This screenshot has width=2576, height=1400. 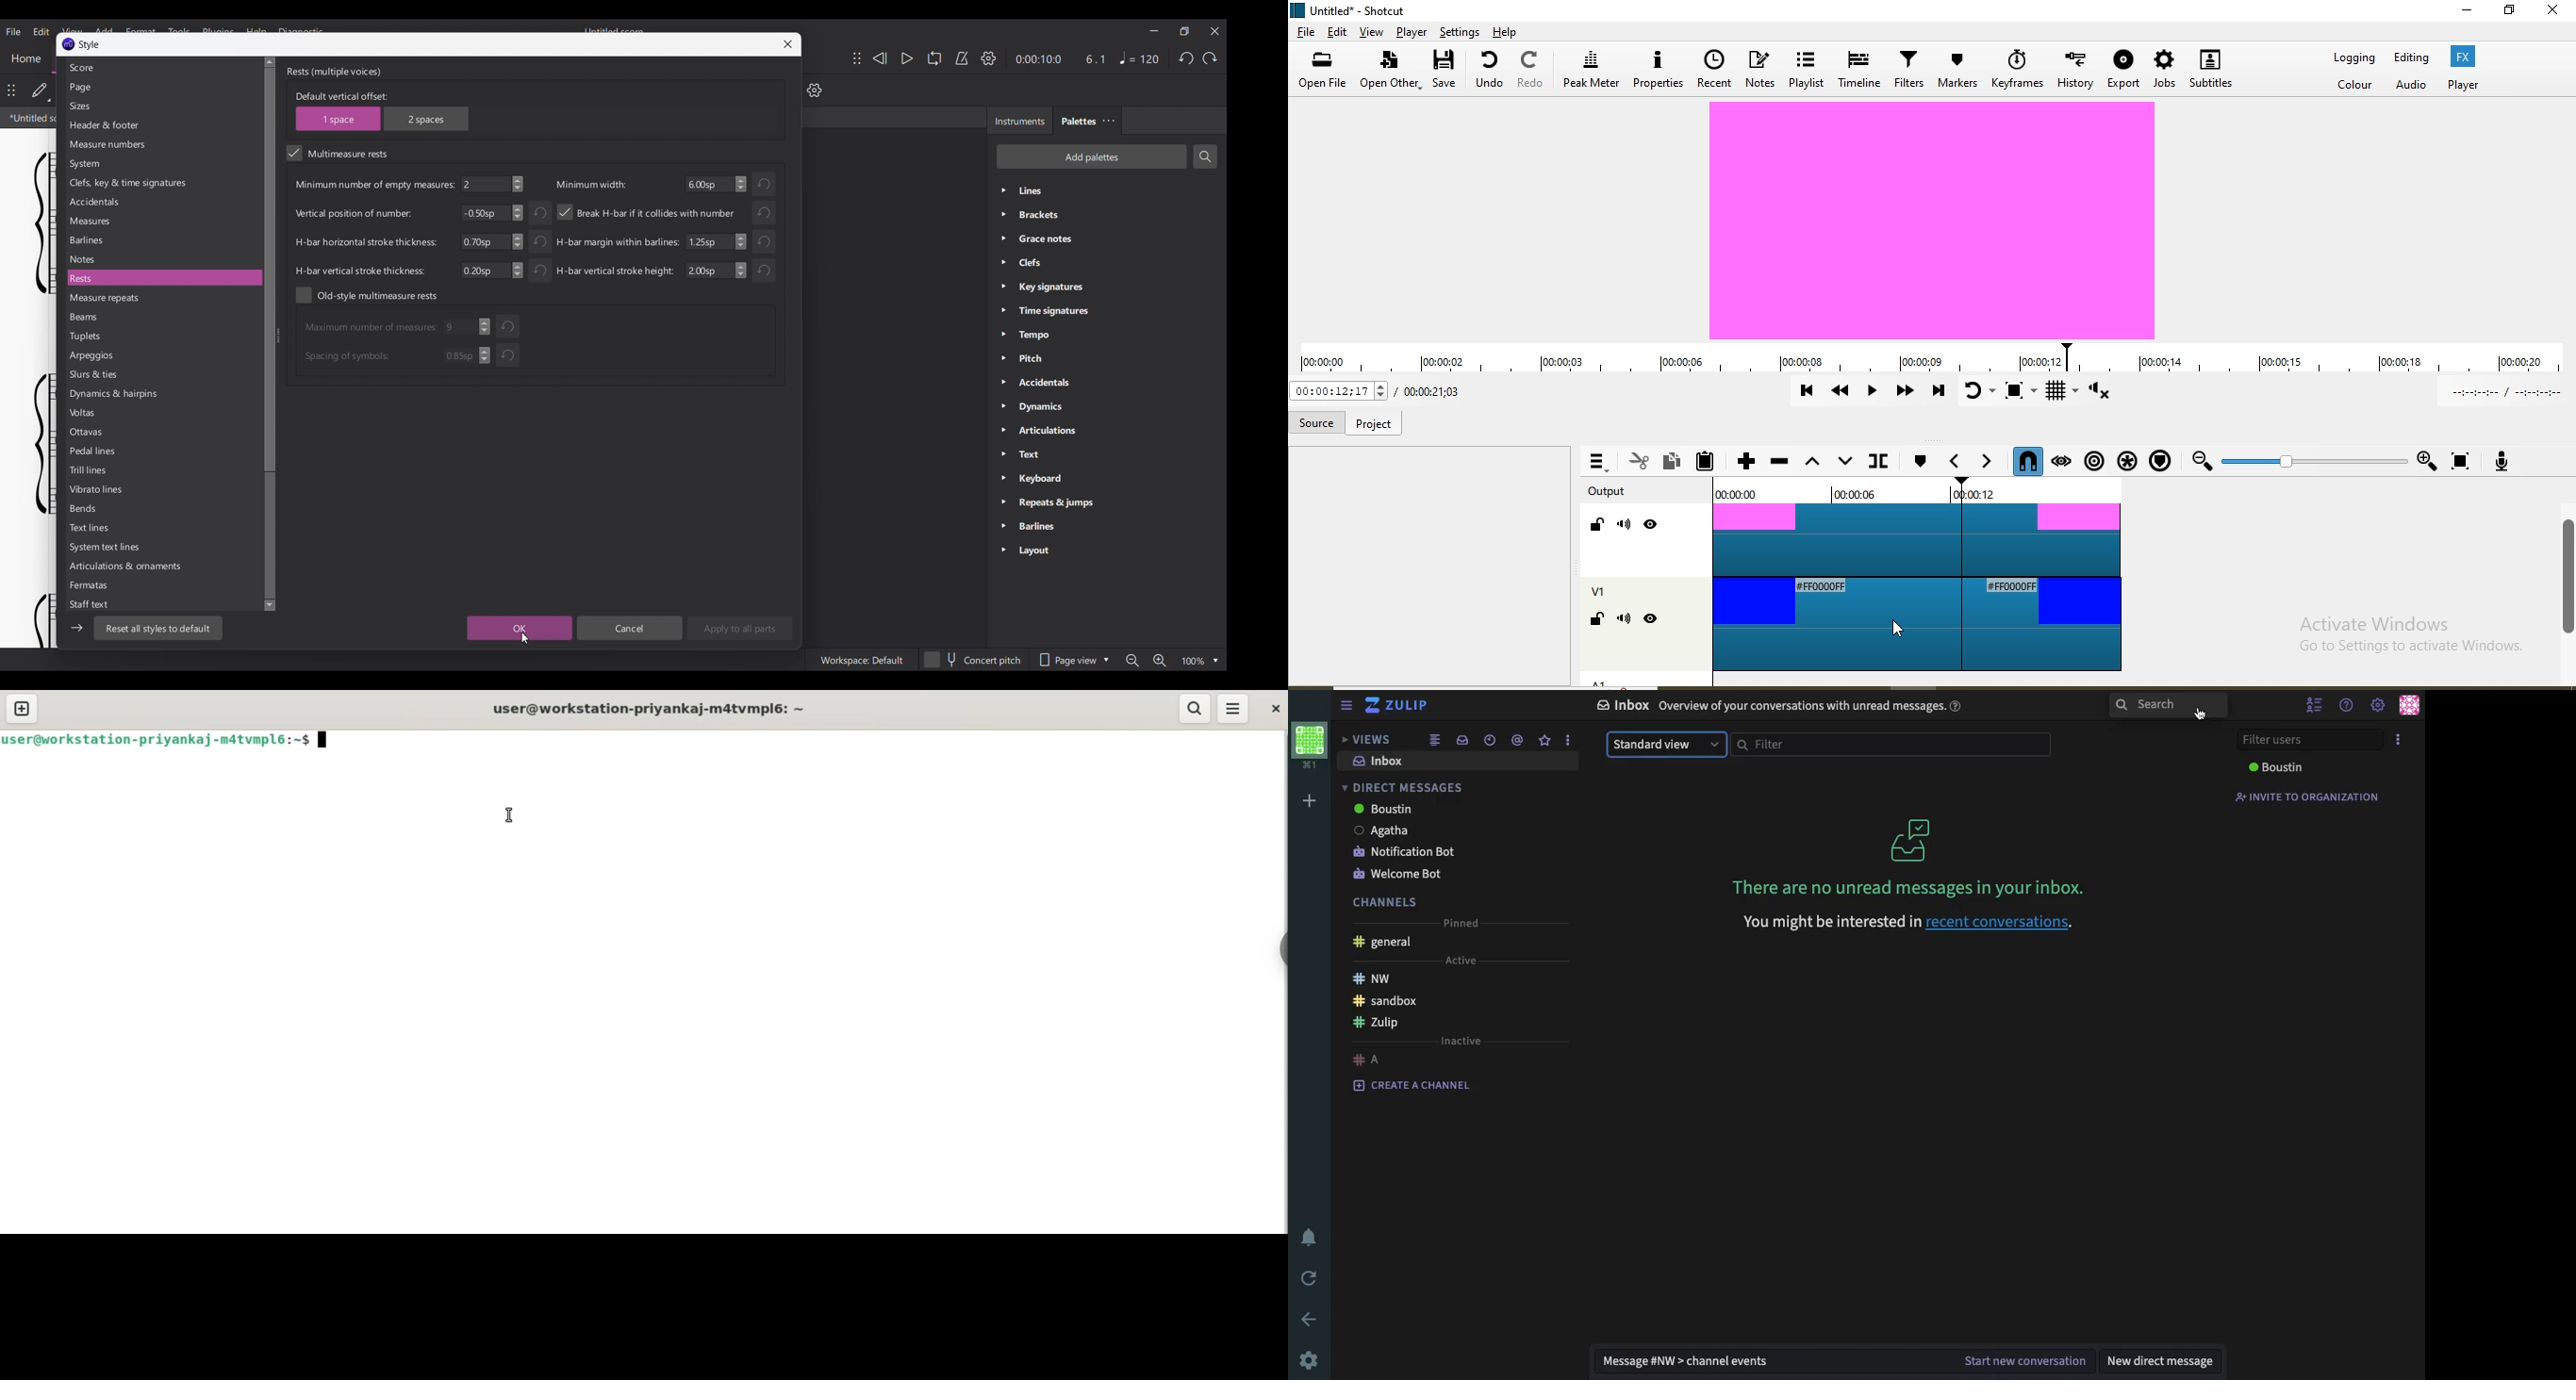 What do you see at coordinates (1917, 624) in the screenshot?
I see `video track` at bounding box center [1917, 624].